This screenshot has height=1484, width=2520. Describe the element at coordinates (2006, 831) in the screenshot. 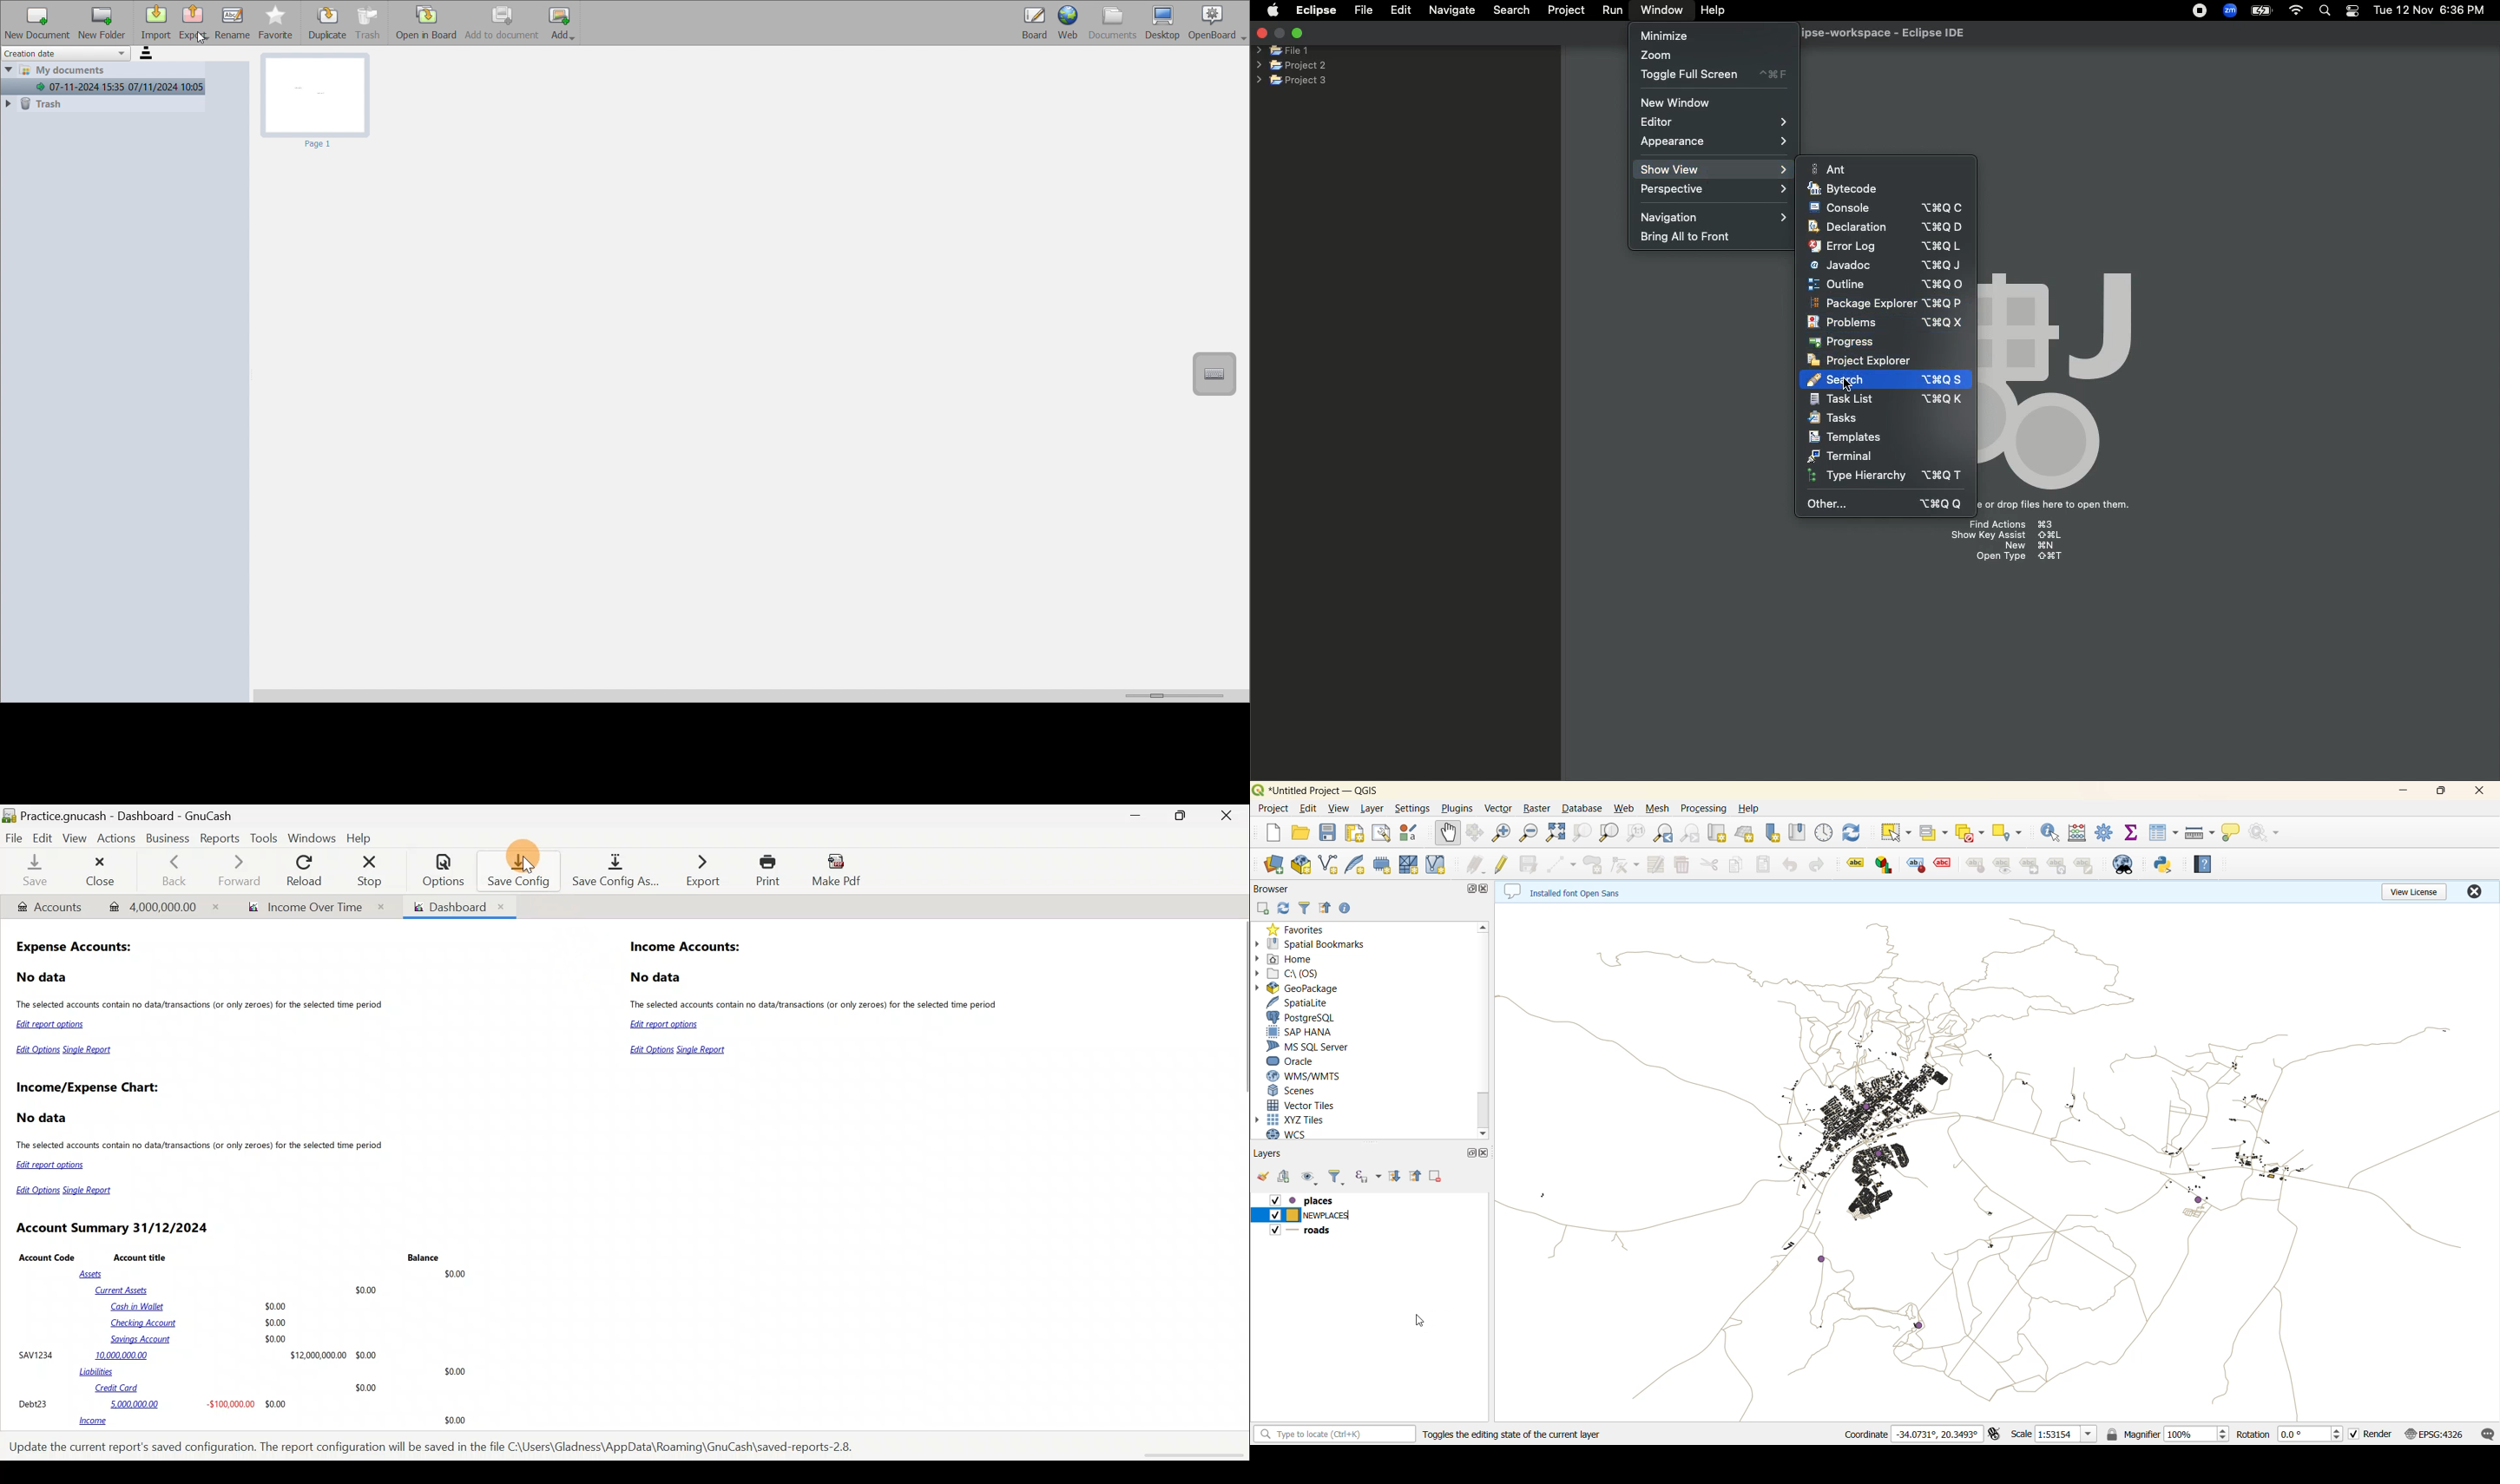

I see `select location` at that location.